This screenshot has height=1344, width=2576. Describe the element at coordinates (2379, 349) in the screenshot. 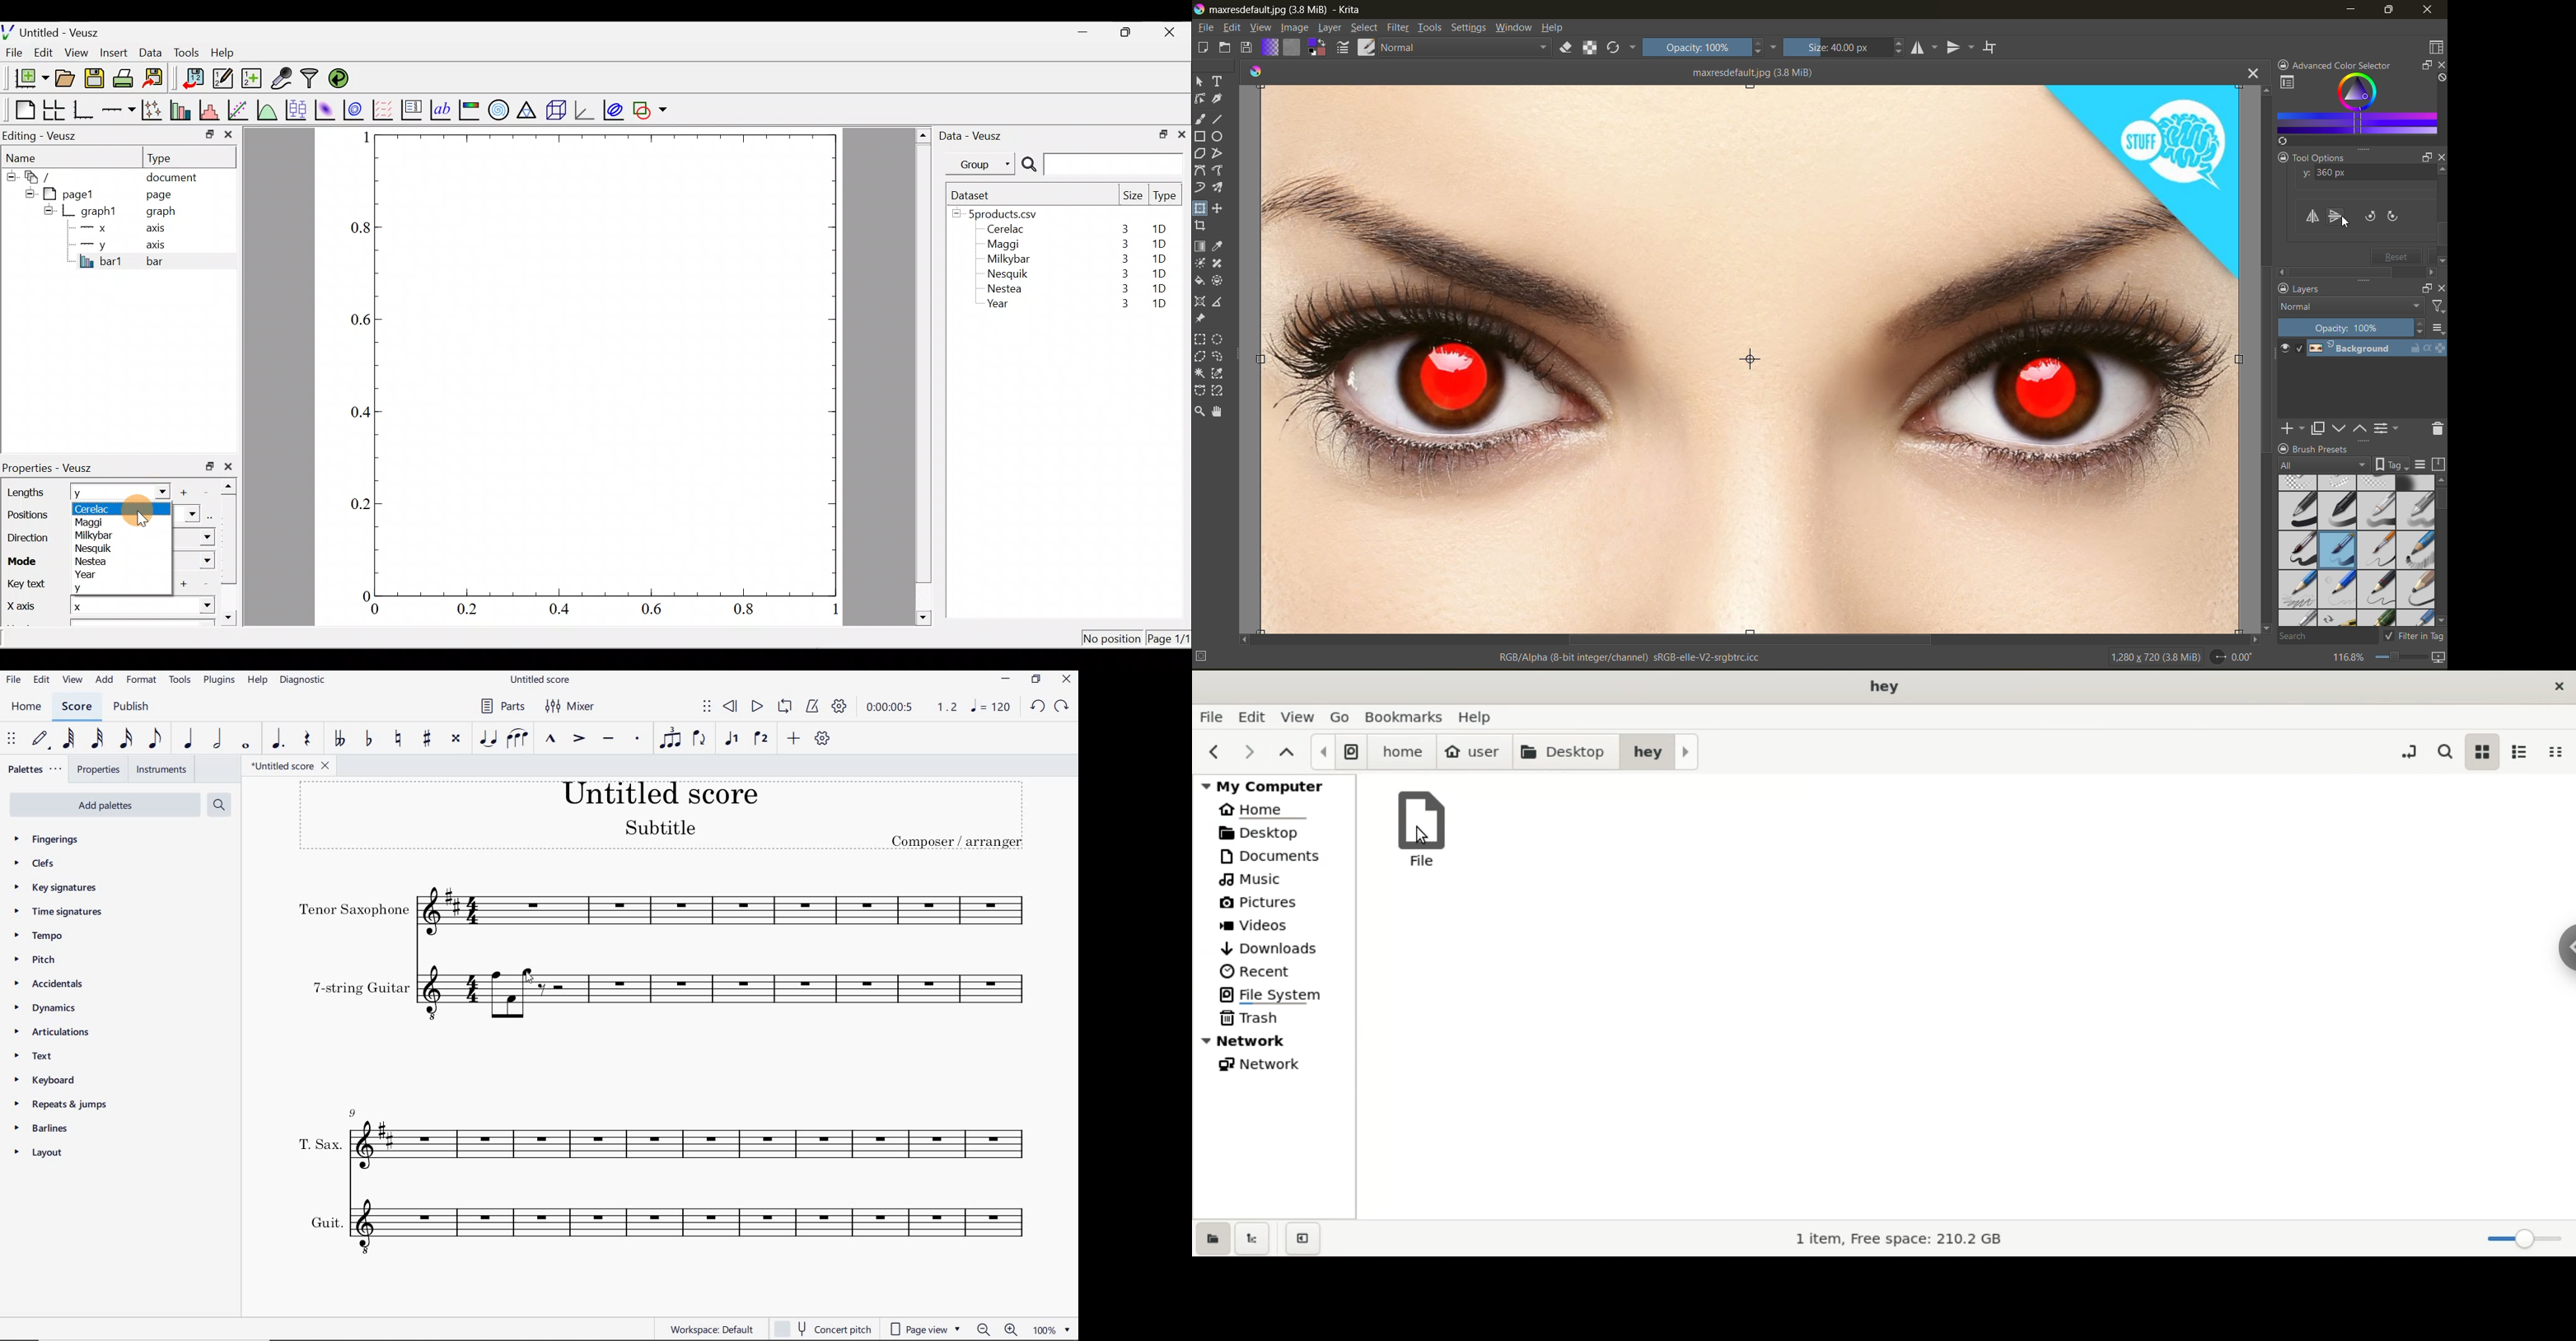

I see `layer` at that location.